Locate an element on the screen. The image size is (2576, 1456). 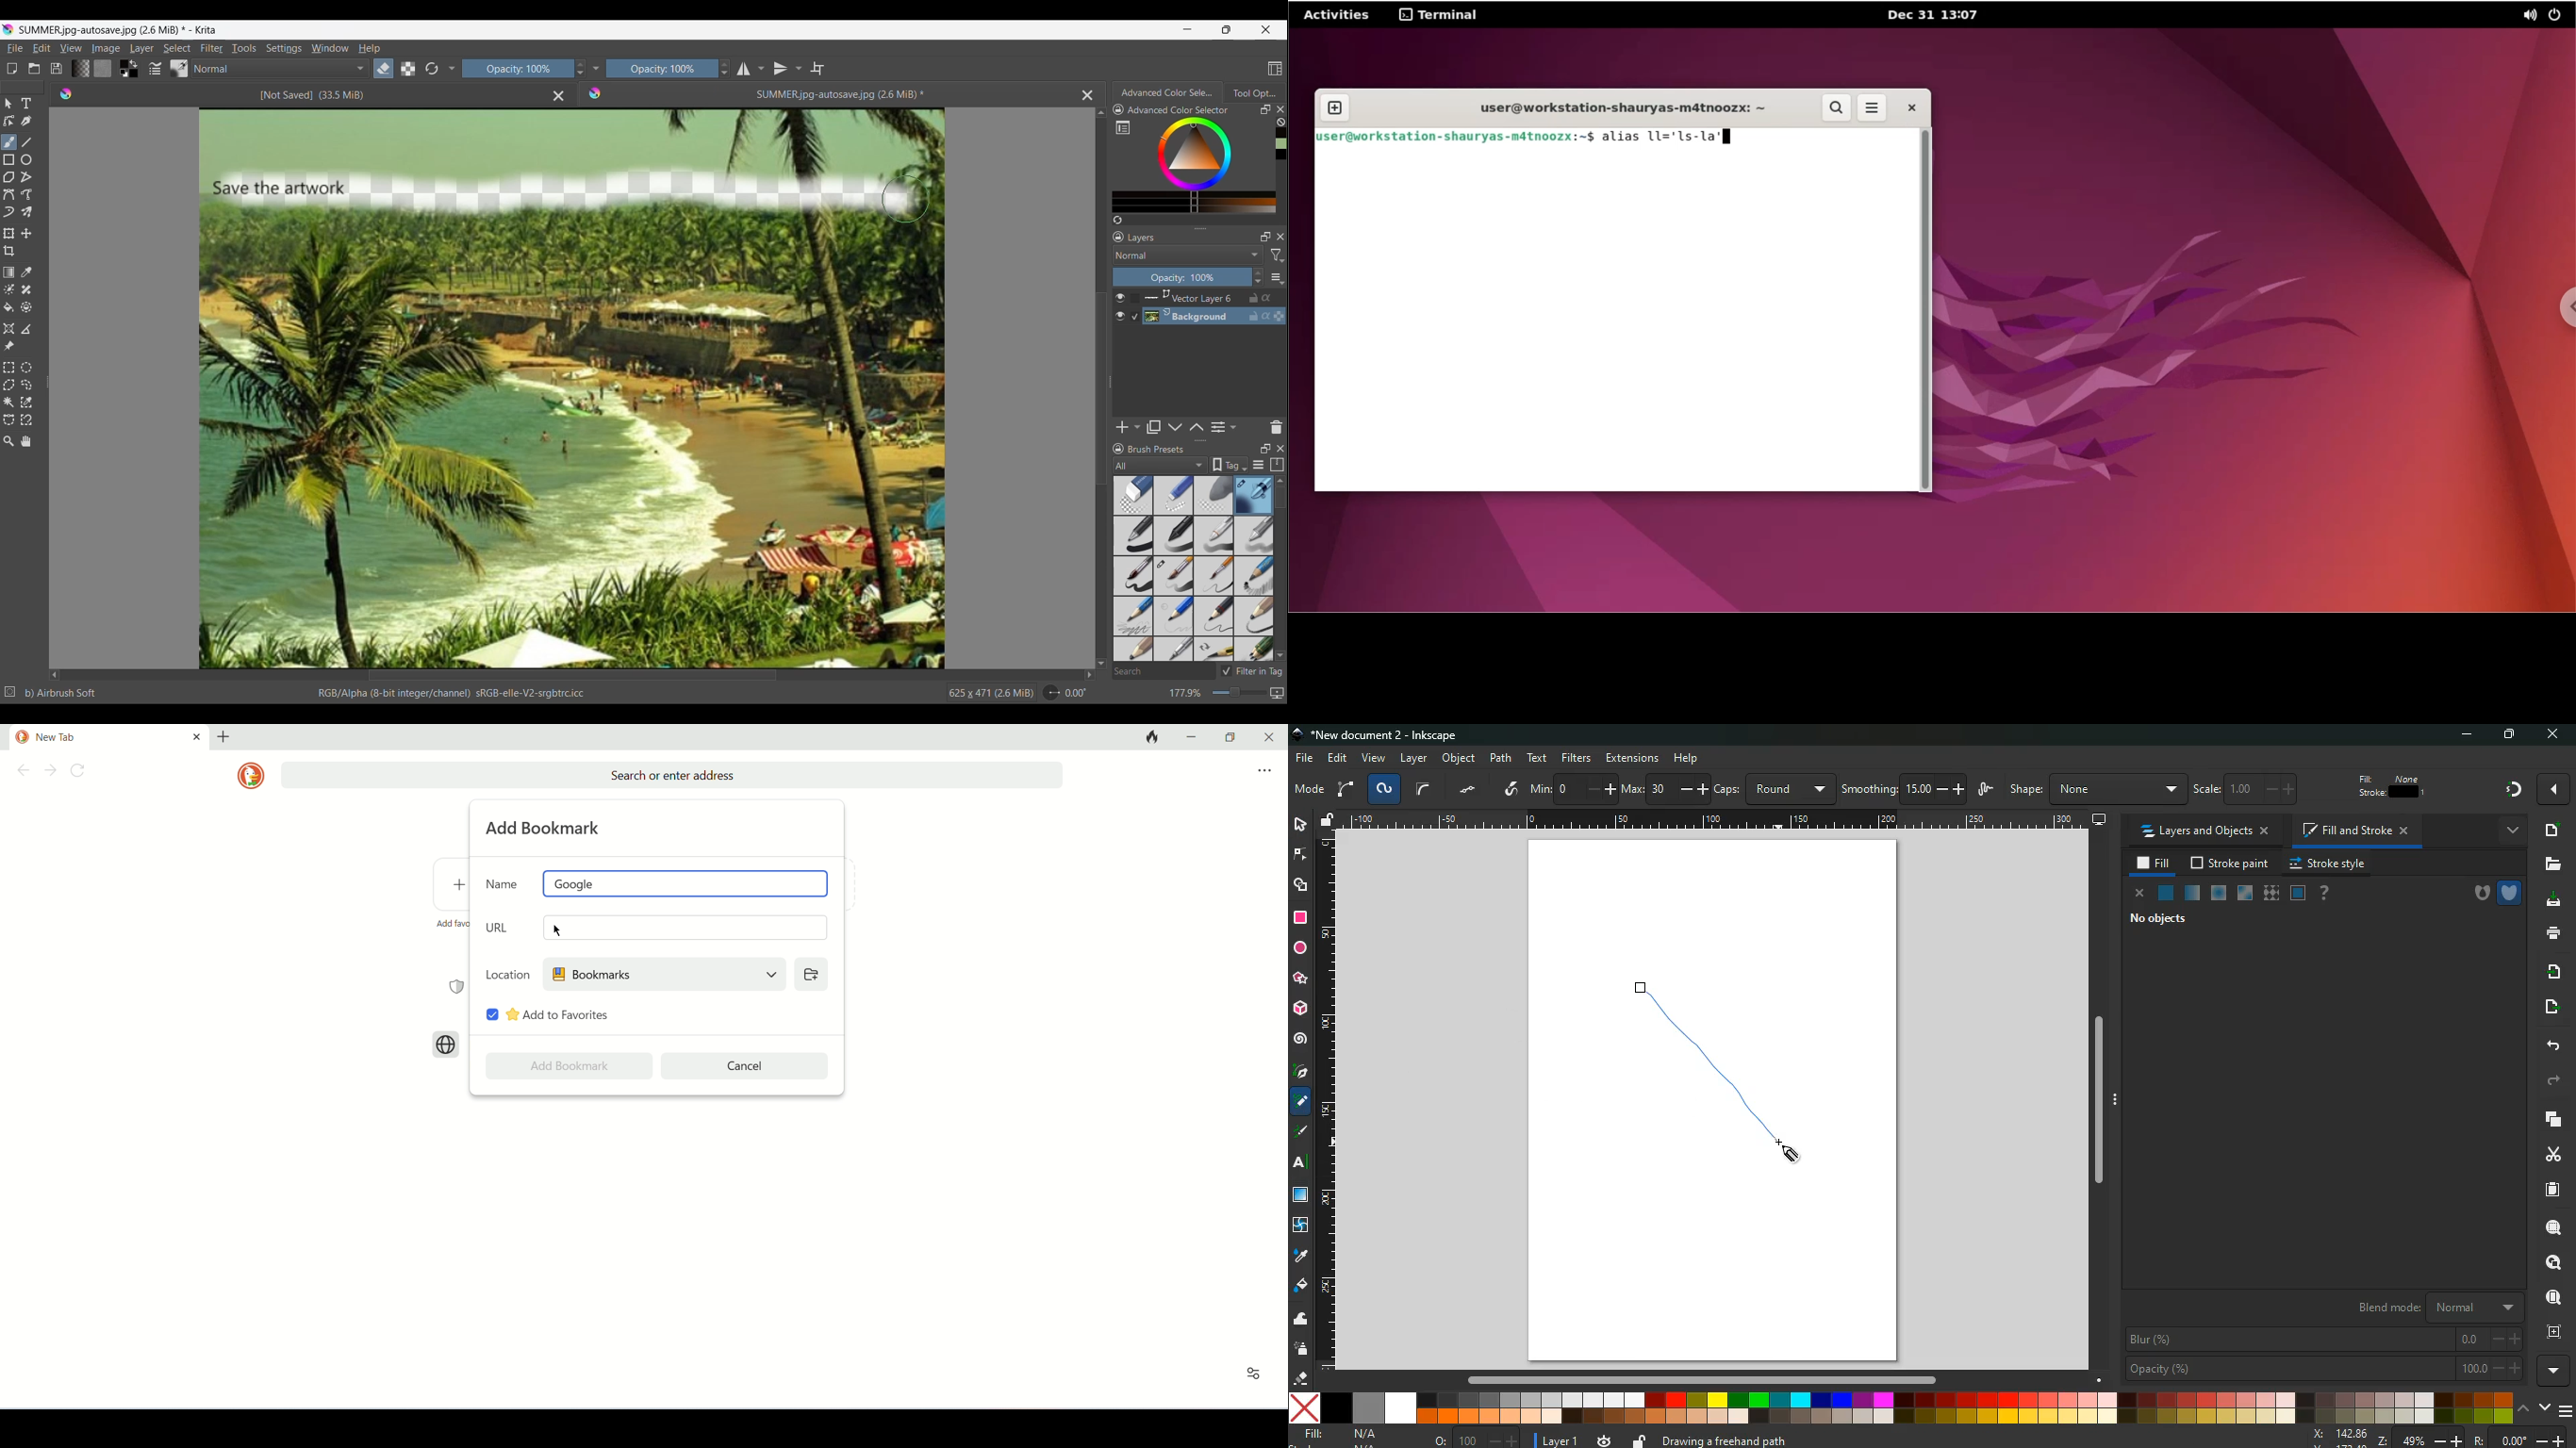
More settings is located at coordinates (1277, 277).